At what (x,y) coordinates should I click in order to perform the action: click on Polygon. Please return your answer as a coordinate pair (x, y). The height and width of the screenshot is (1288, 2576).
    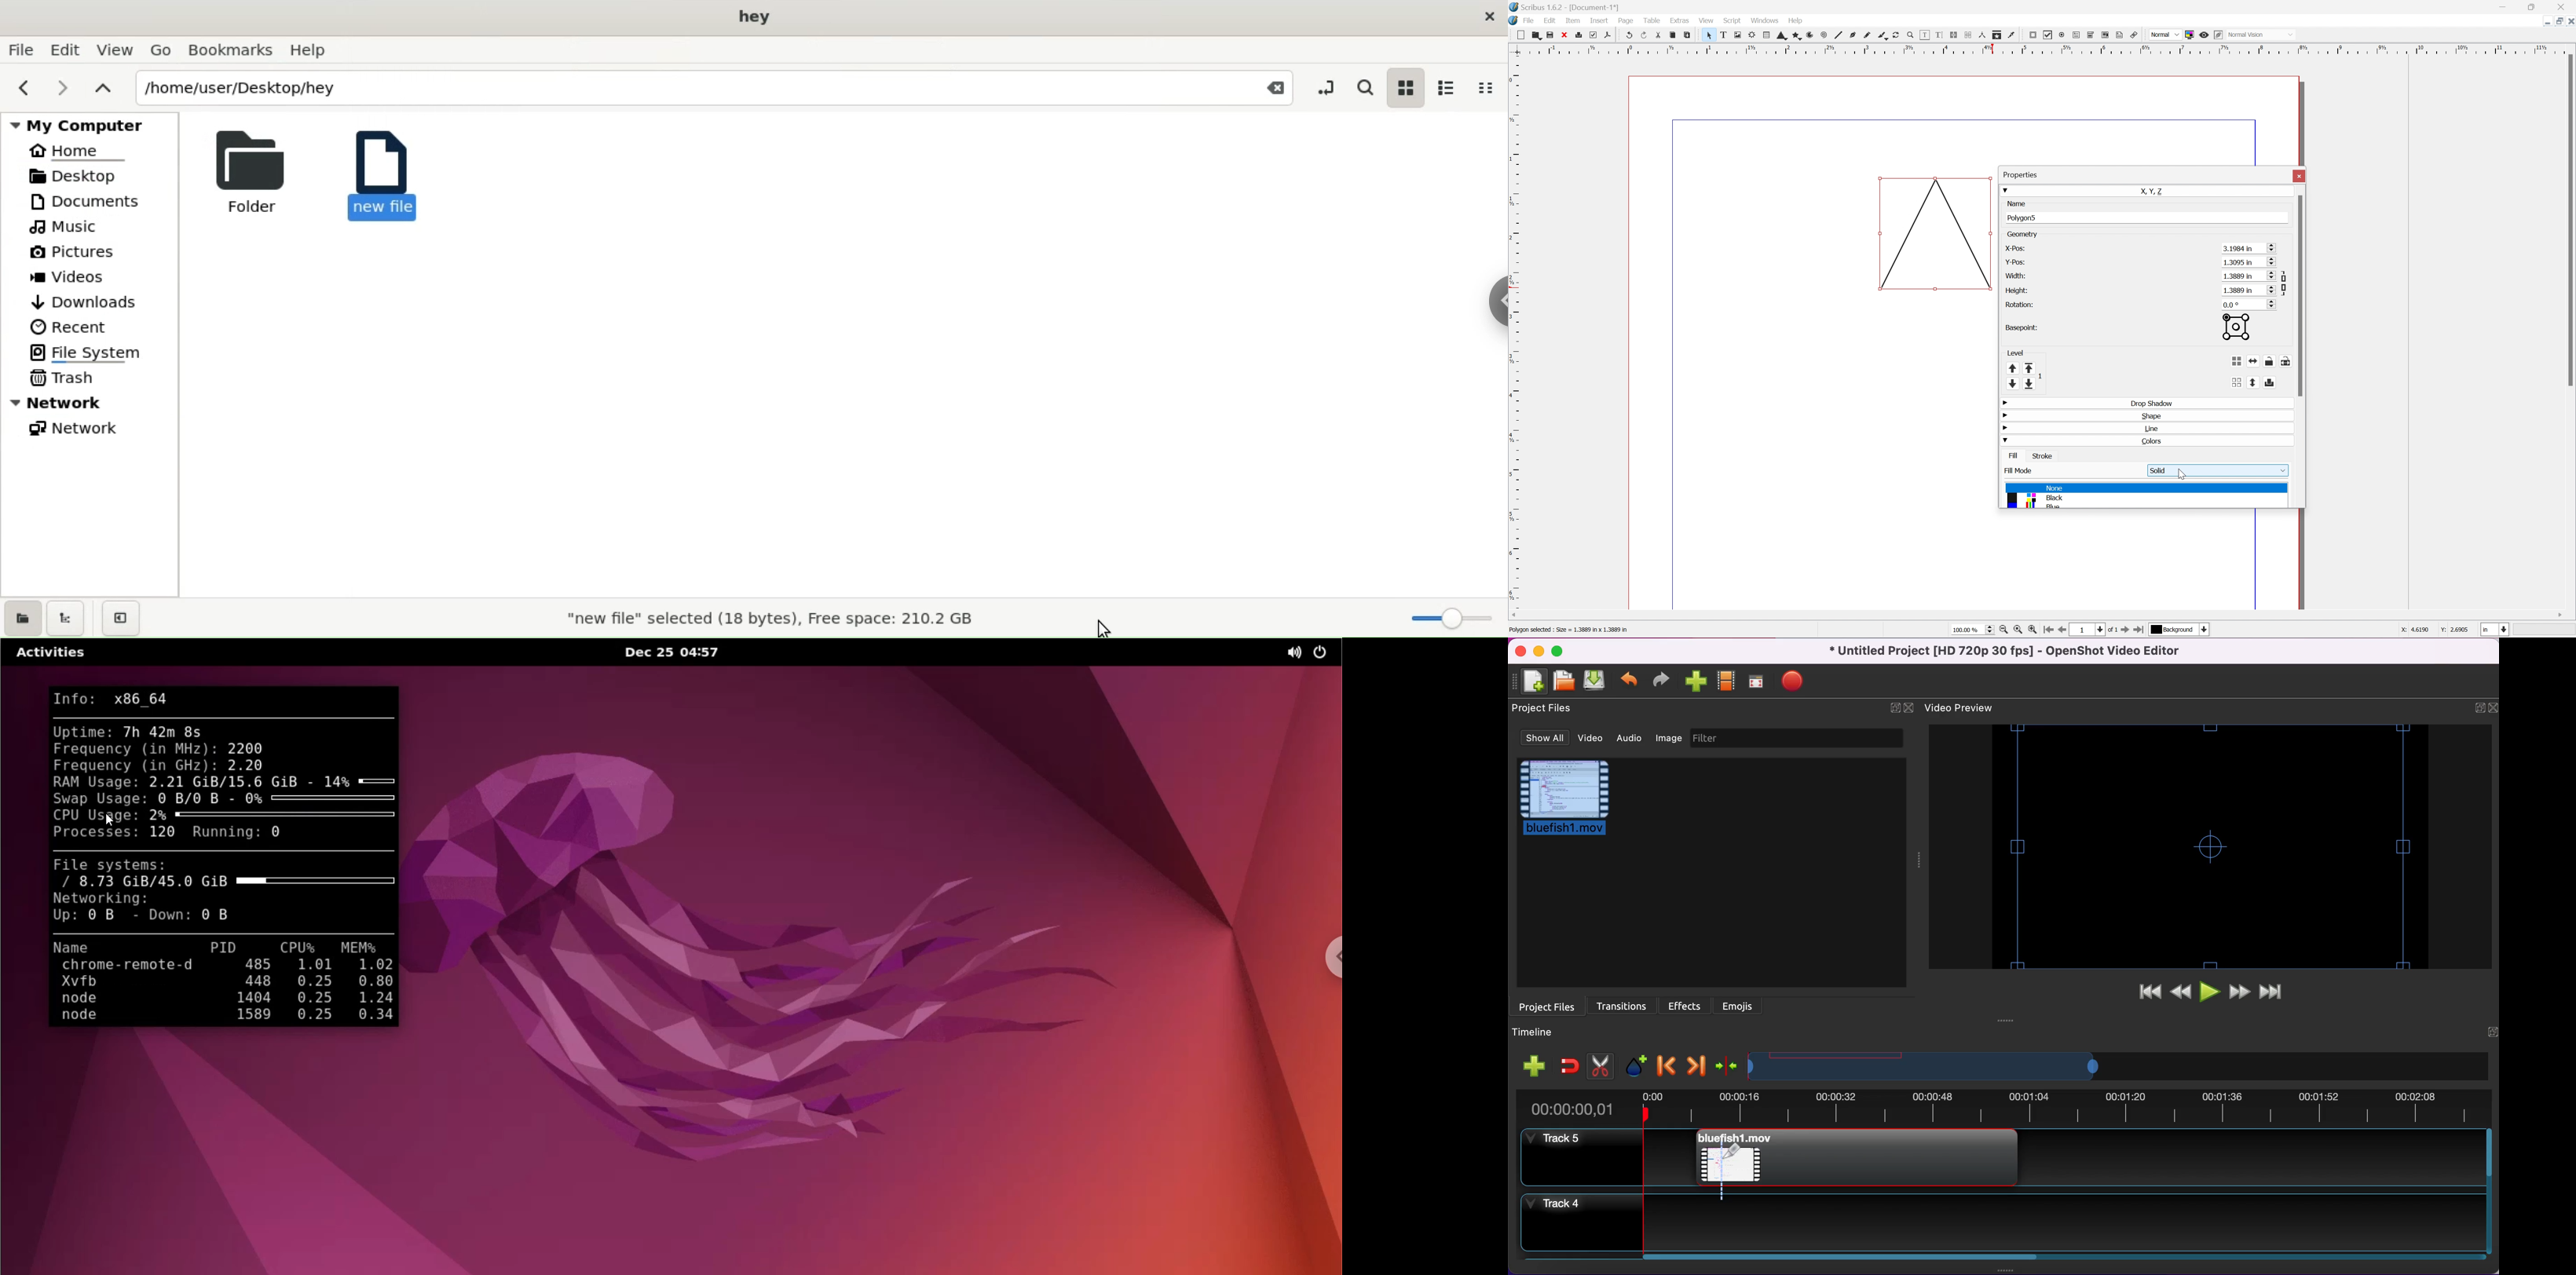
    Looking at the image, I should click on (1793, 35).